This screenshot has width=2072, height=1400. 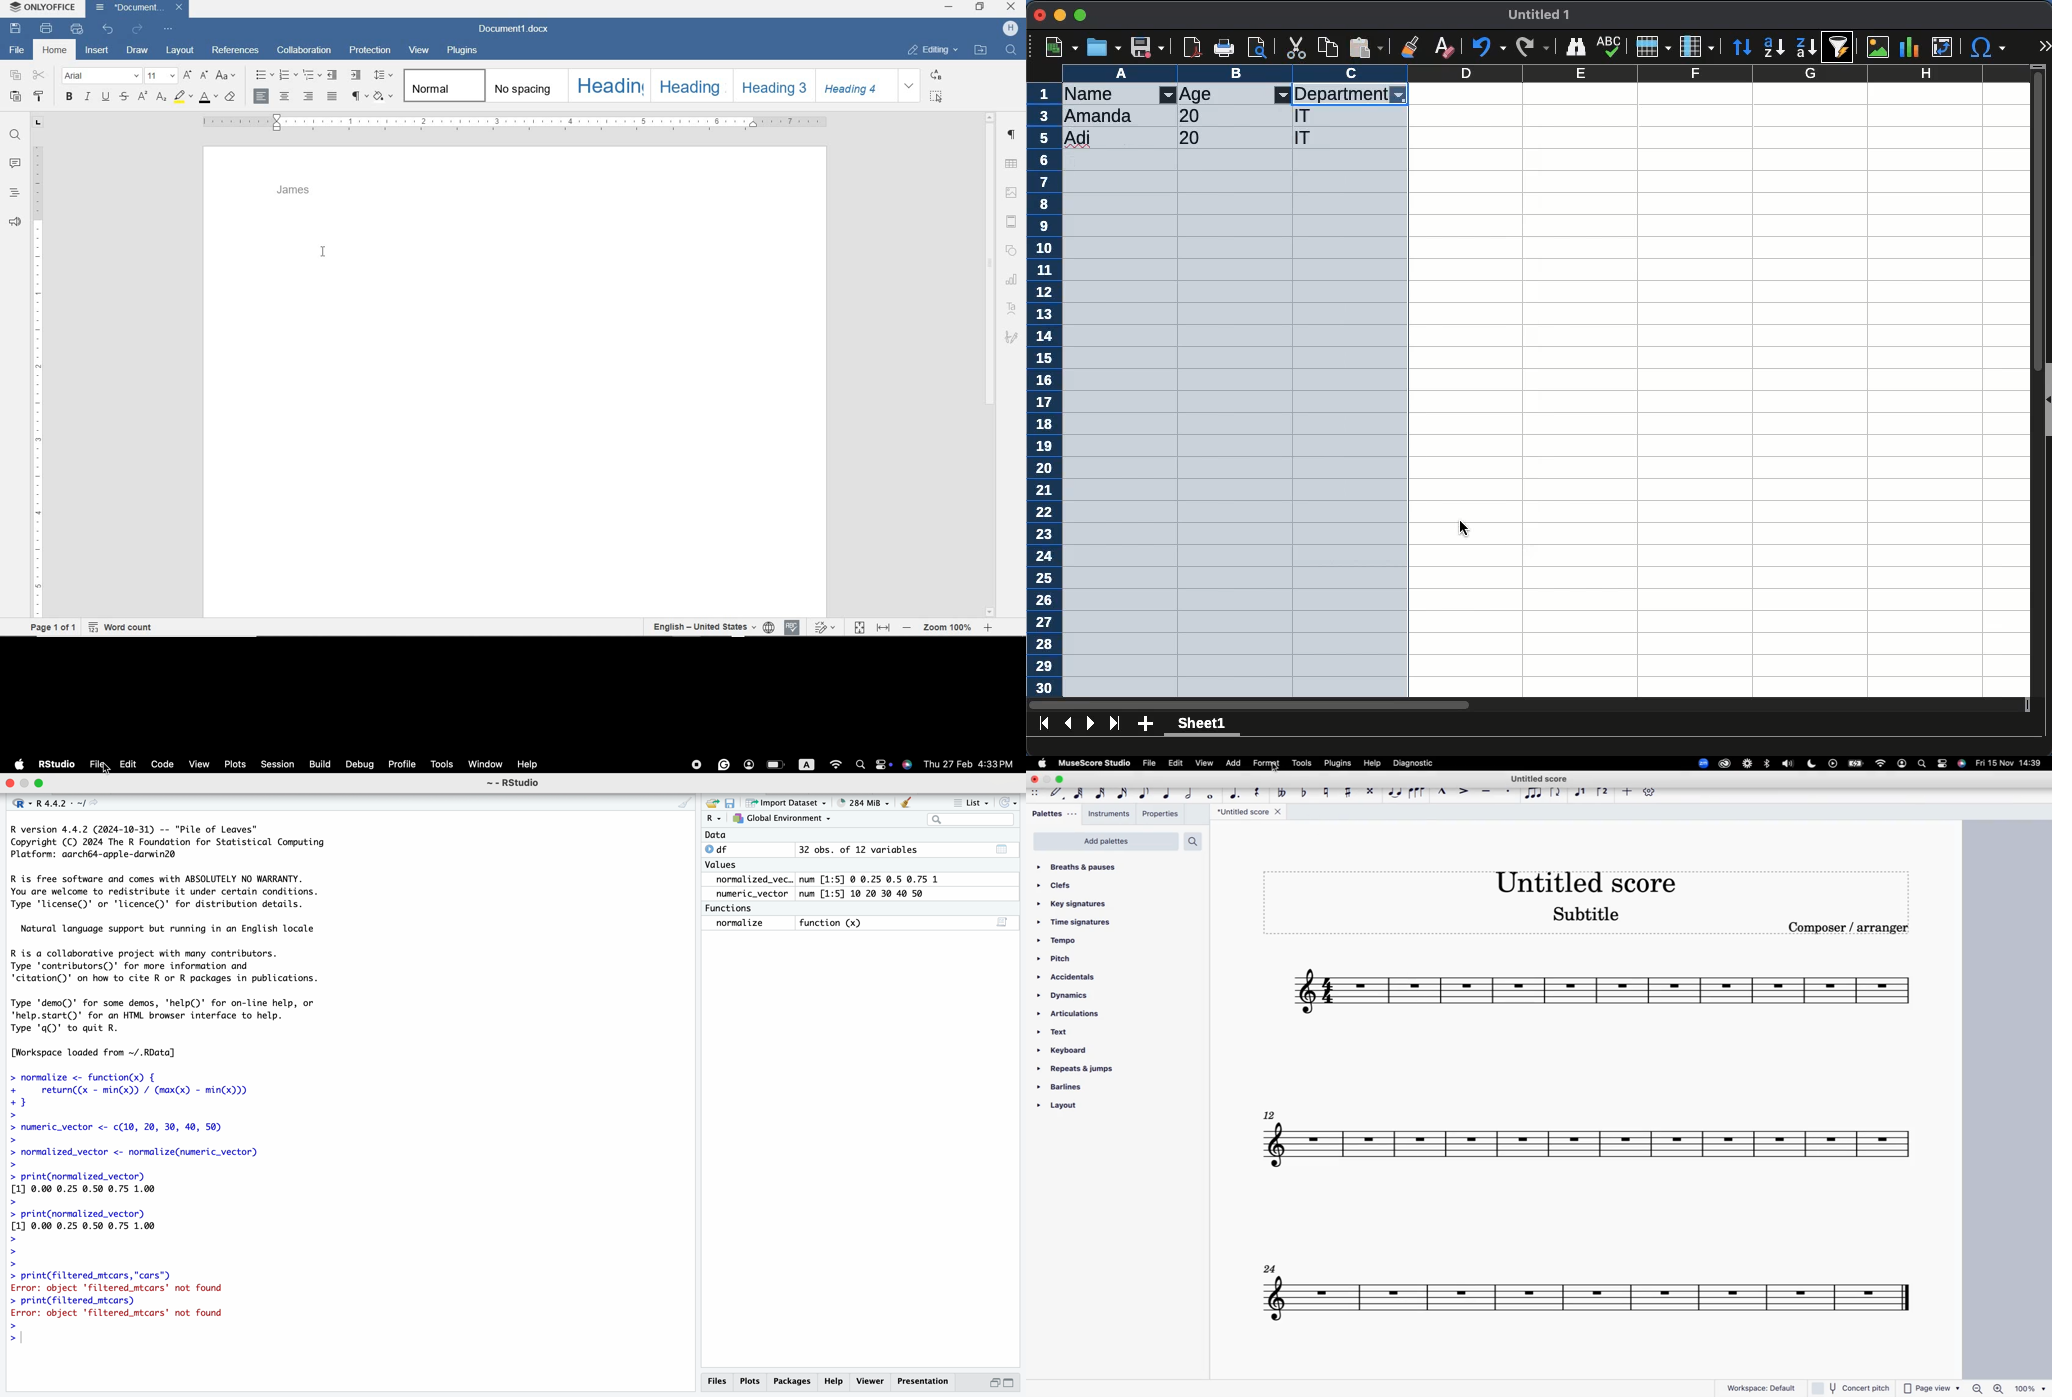 I want to click on add palettes, so click(x=1105, y=843).